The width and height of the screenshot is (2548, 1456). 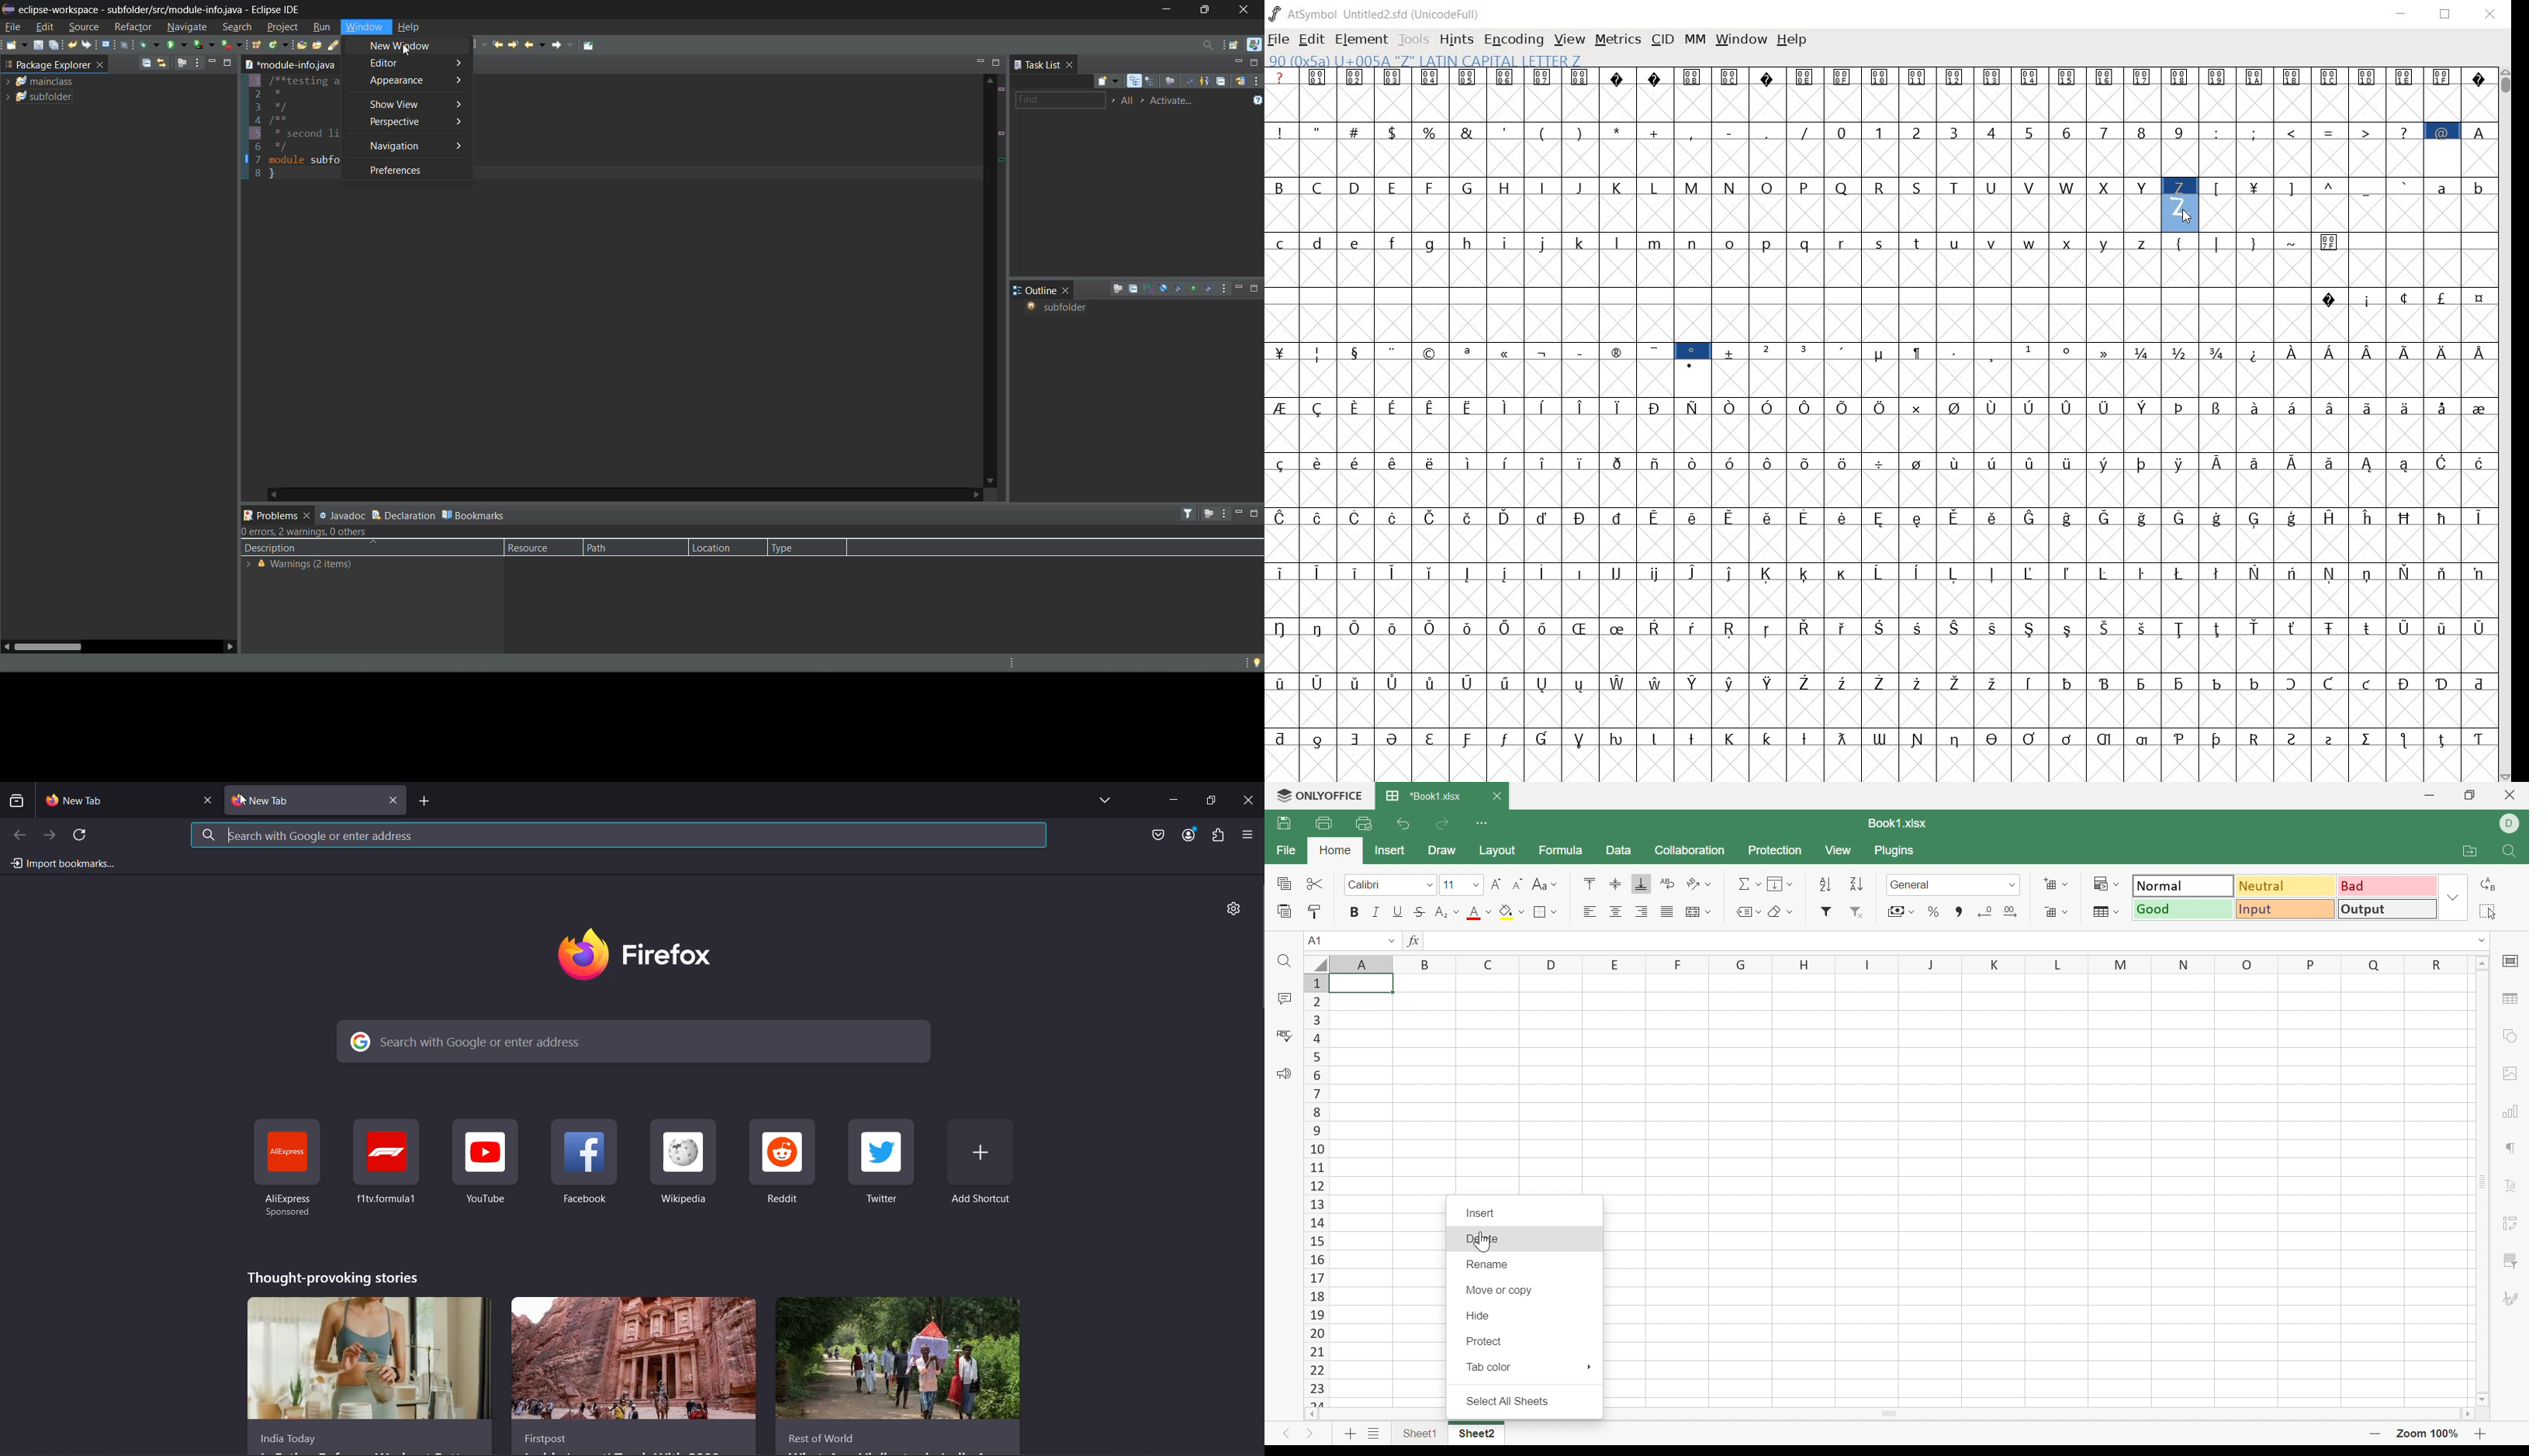 I want to click on Strikethrough, so click(x=1417, y=912).